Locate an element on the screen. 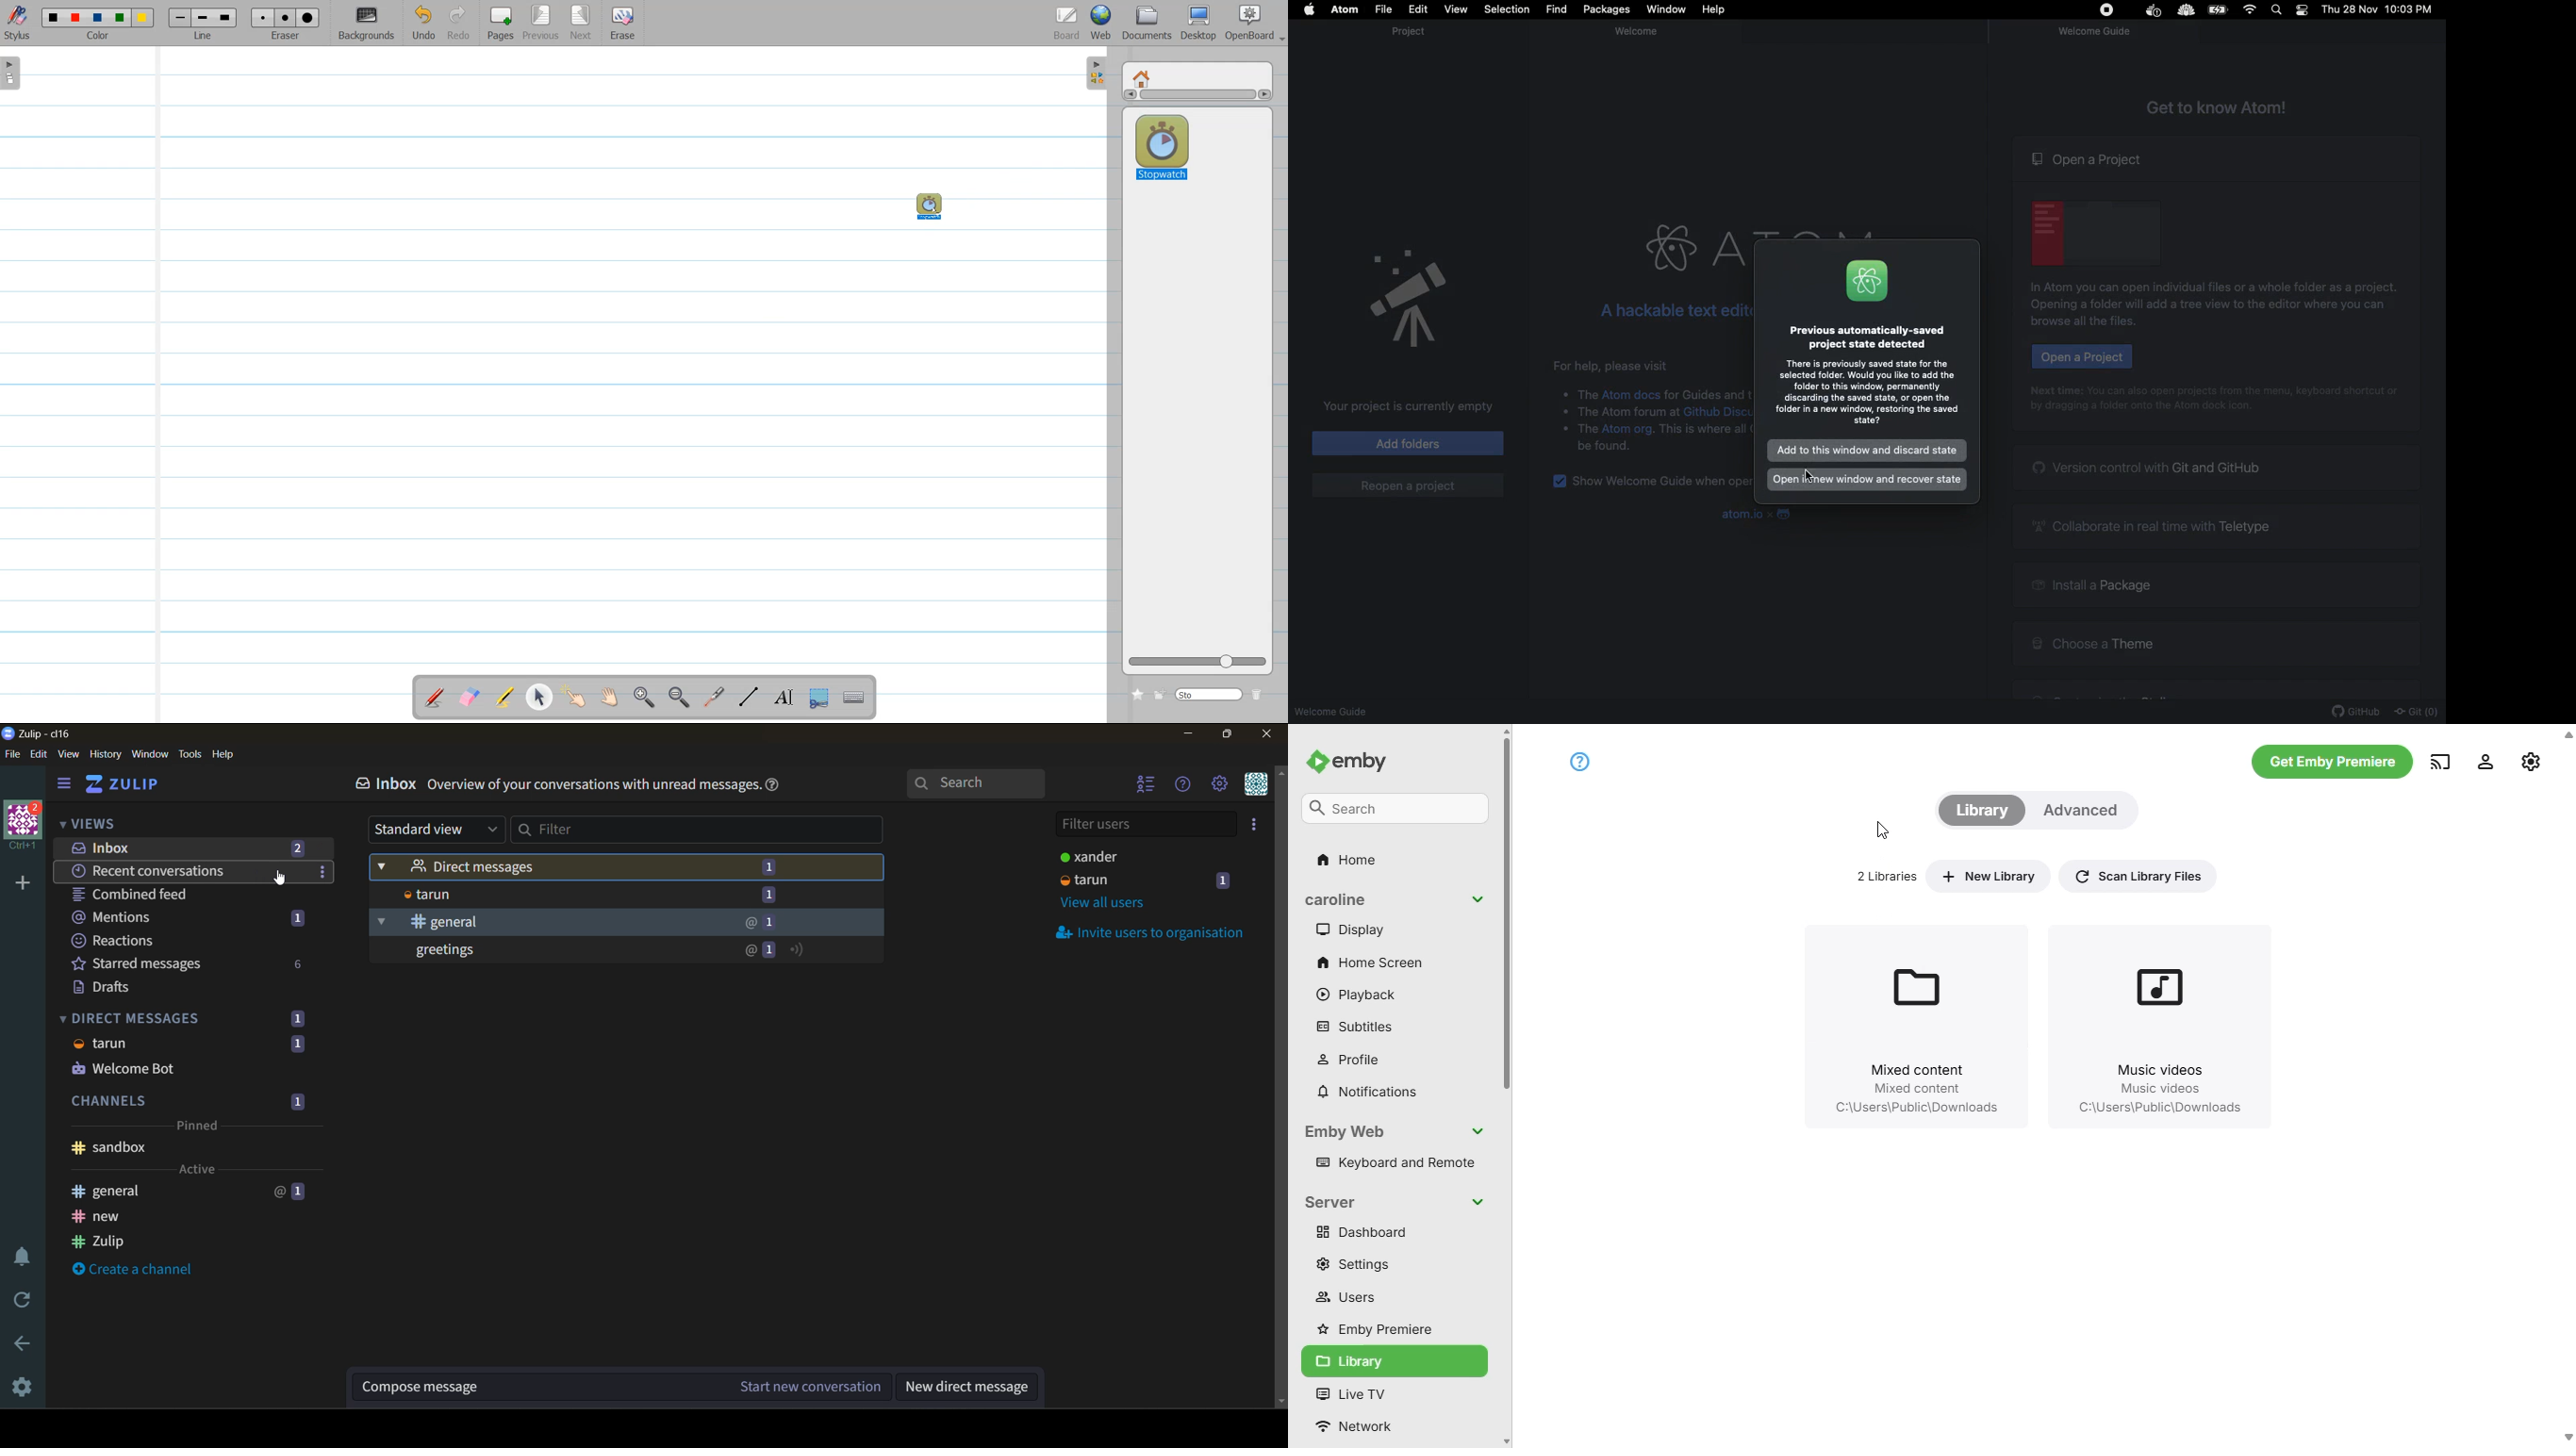  enable do not disturb is located at coordinates (28, 1257).